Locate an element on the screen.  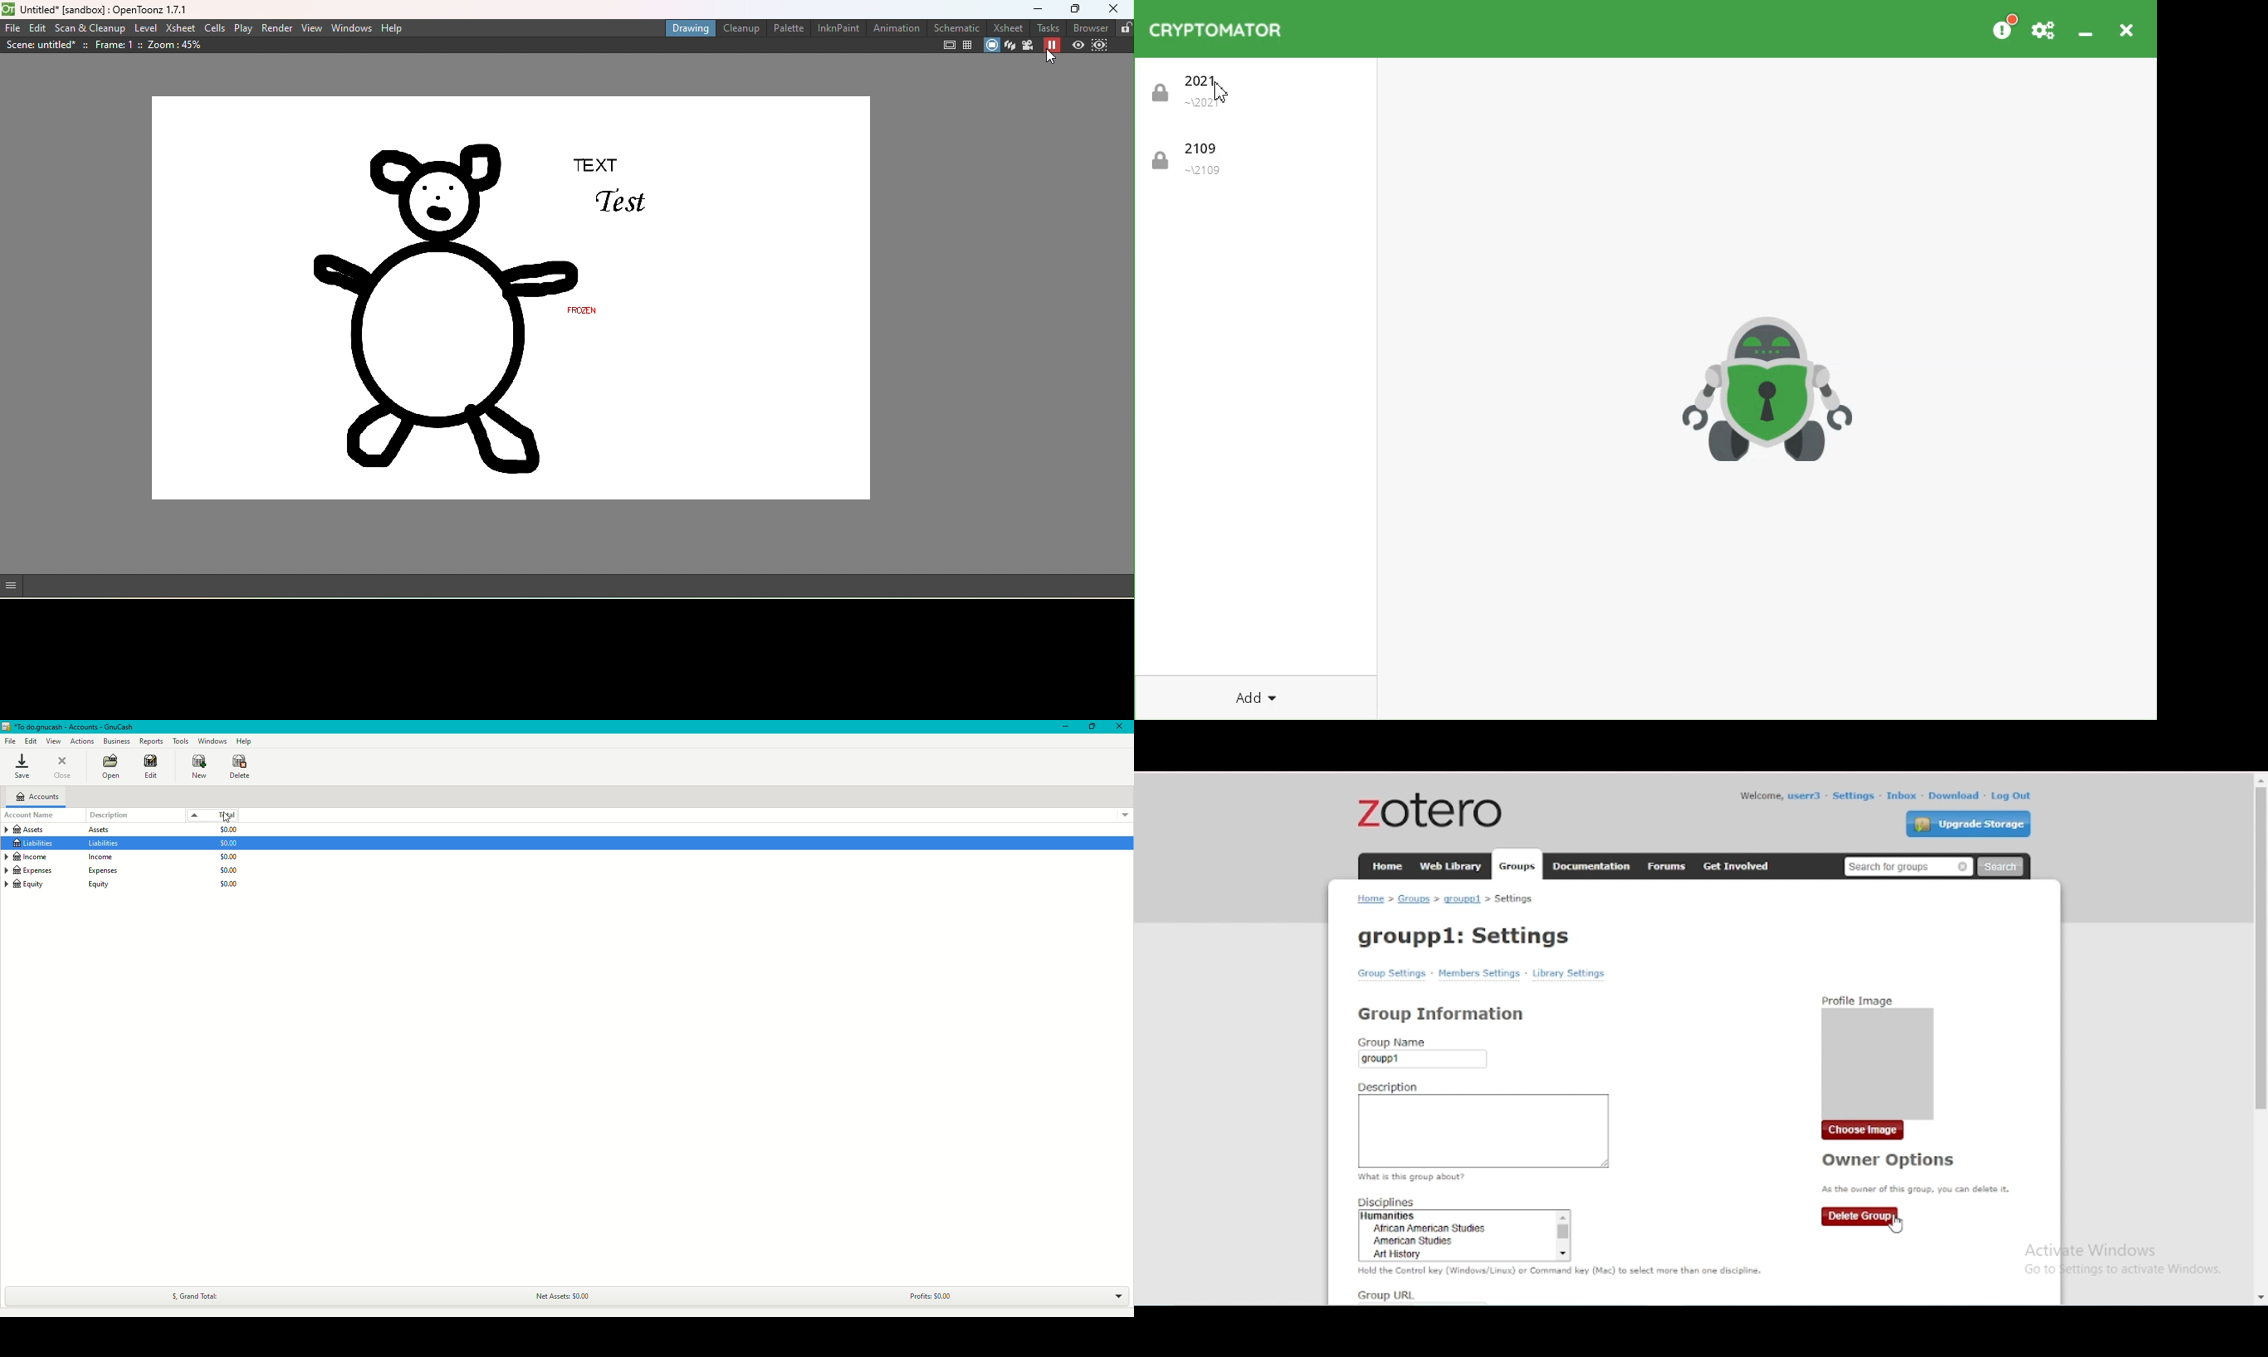
Grand Total is located at coordinates (193, 1294).